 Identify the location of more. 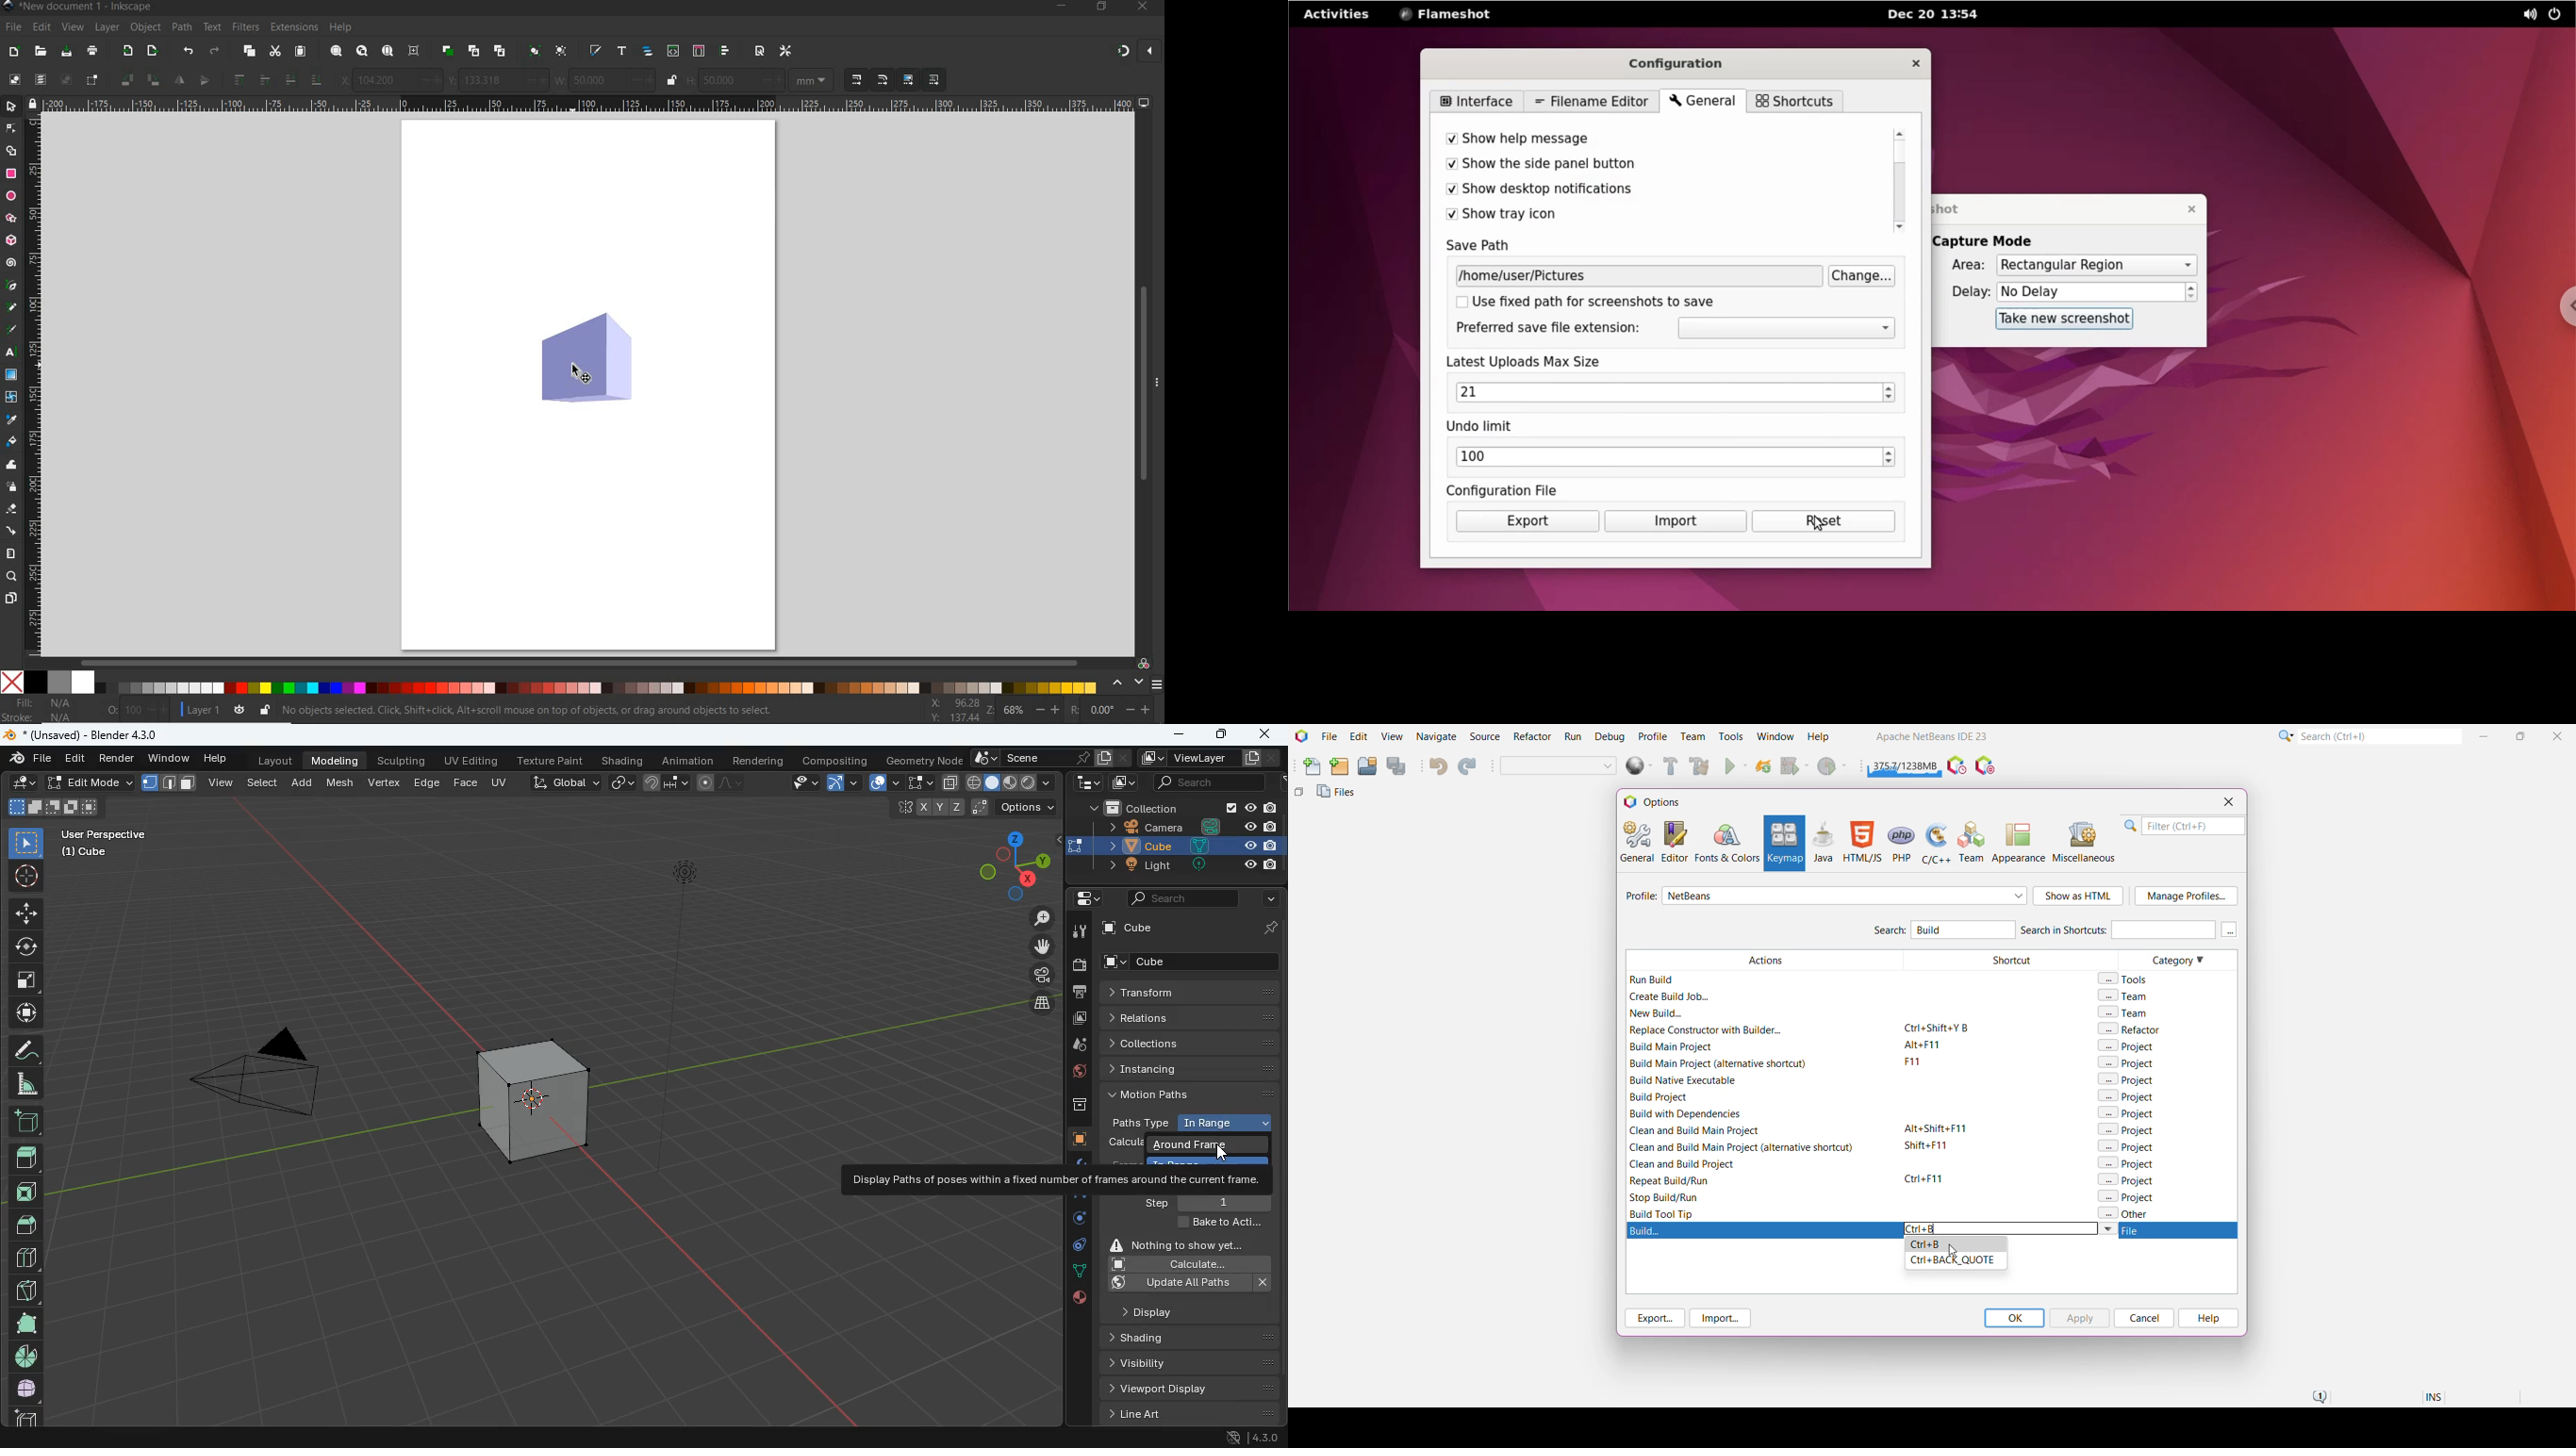
(1266, 899).